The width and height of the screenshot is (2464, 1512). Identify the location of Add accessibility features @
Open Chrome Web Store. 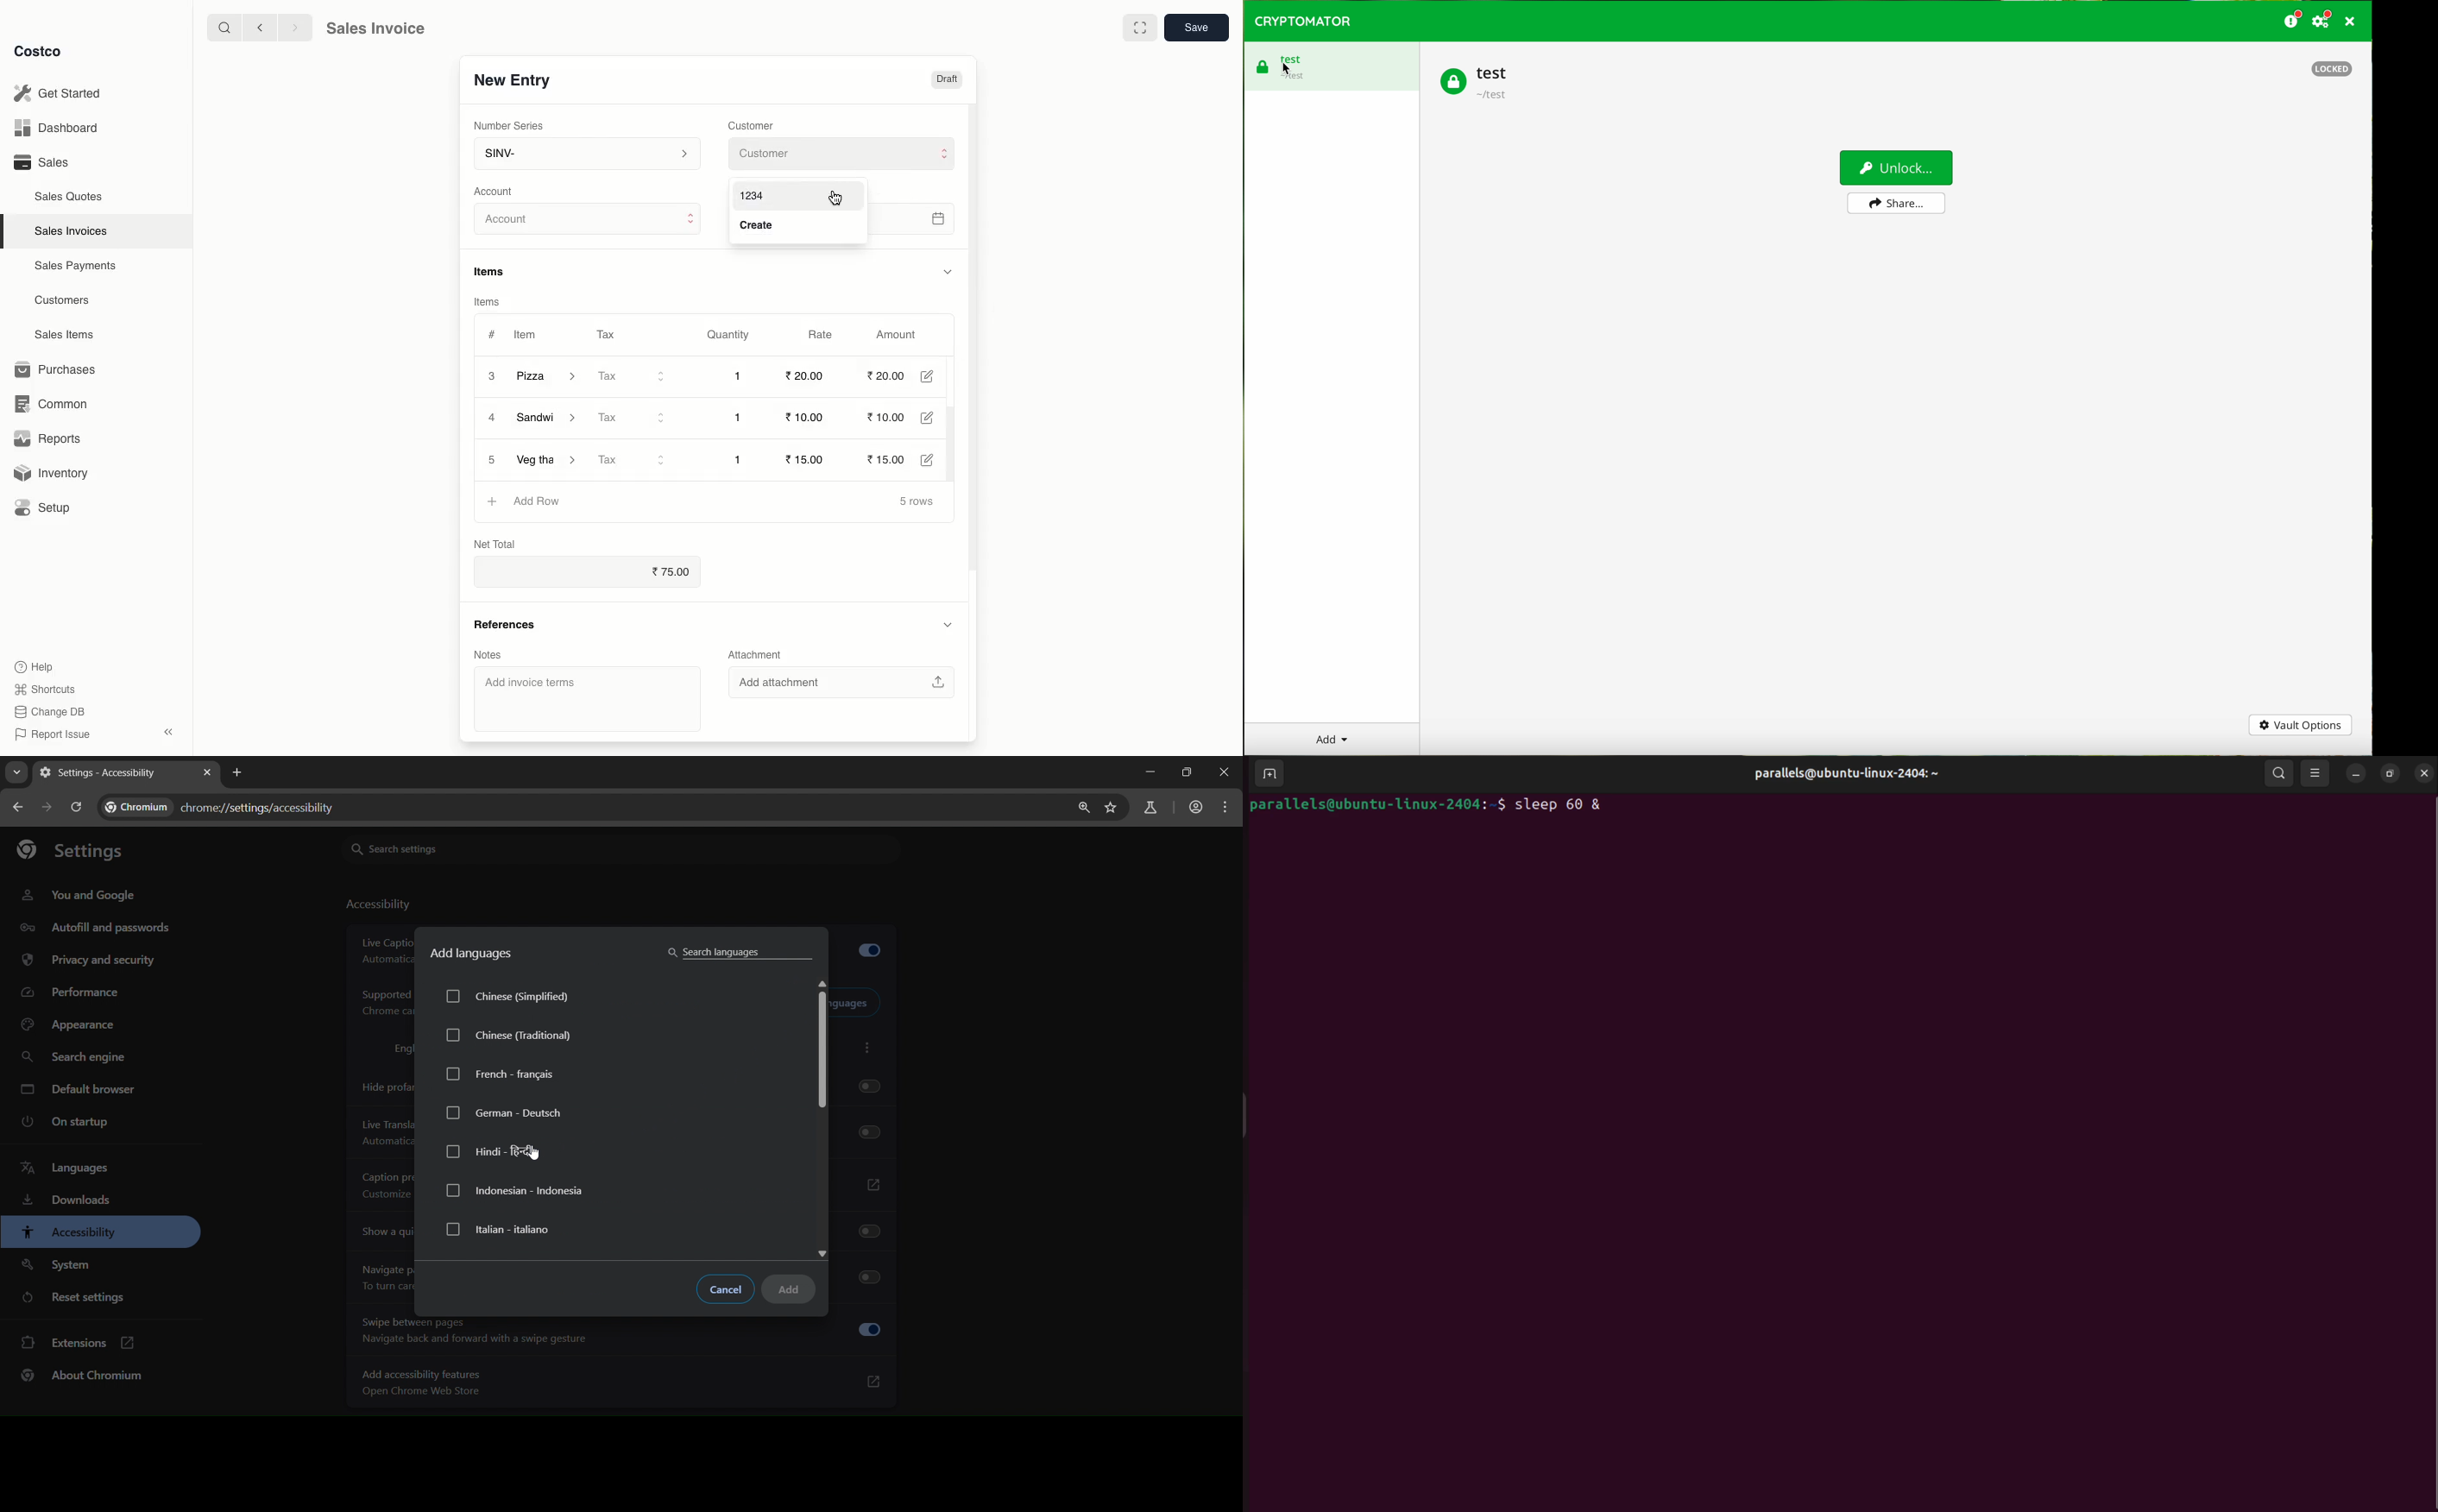
(623, 1383).